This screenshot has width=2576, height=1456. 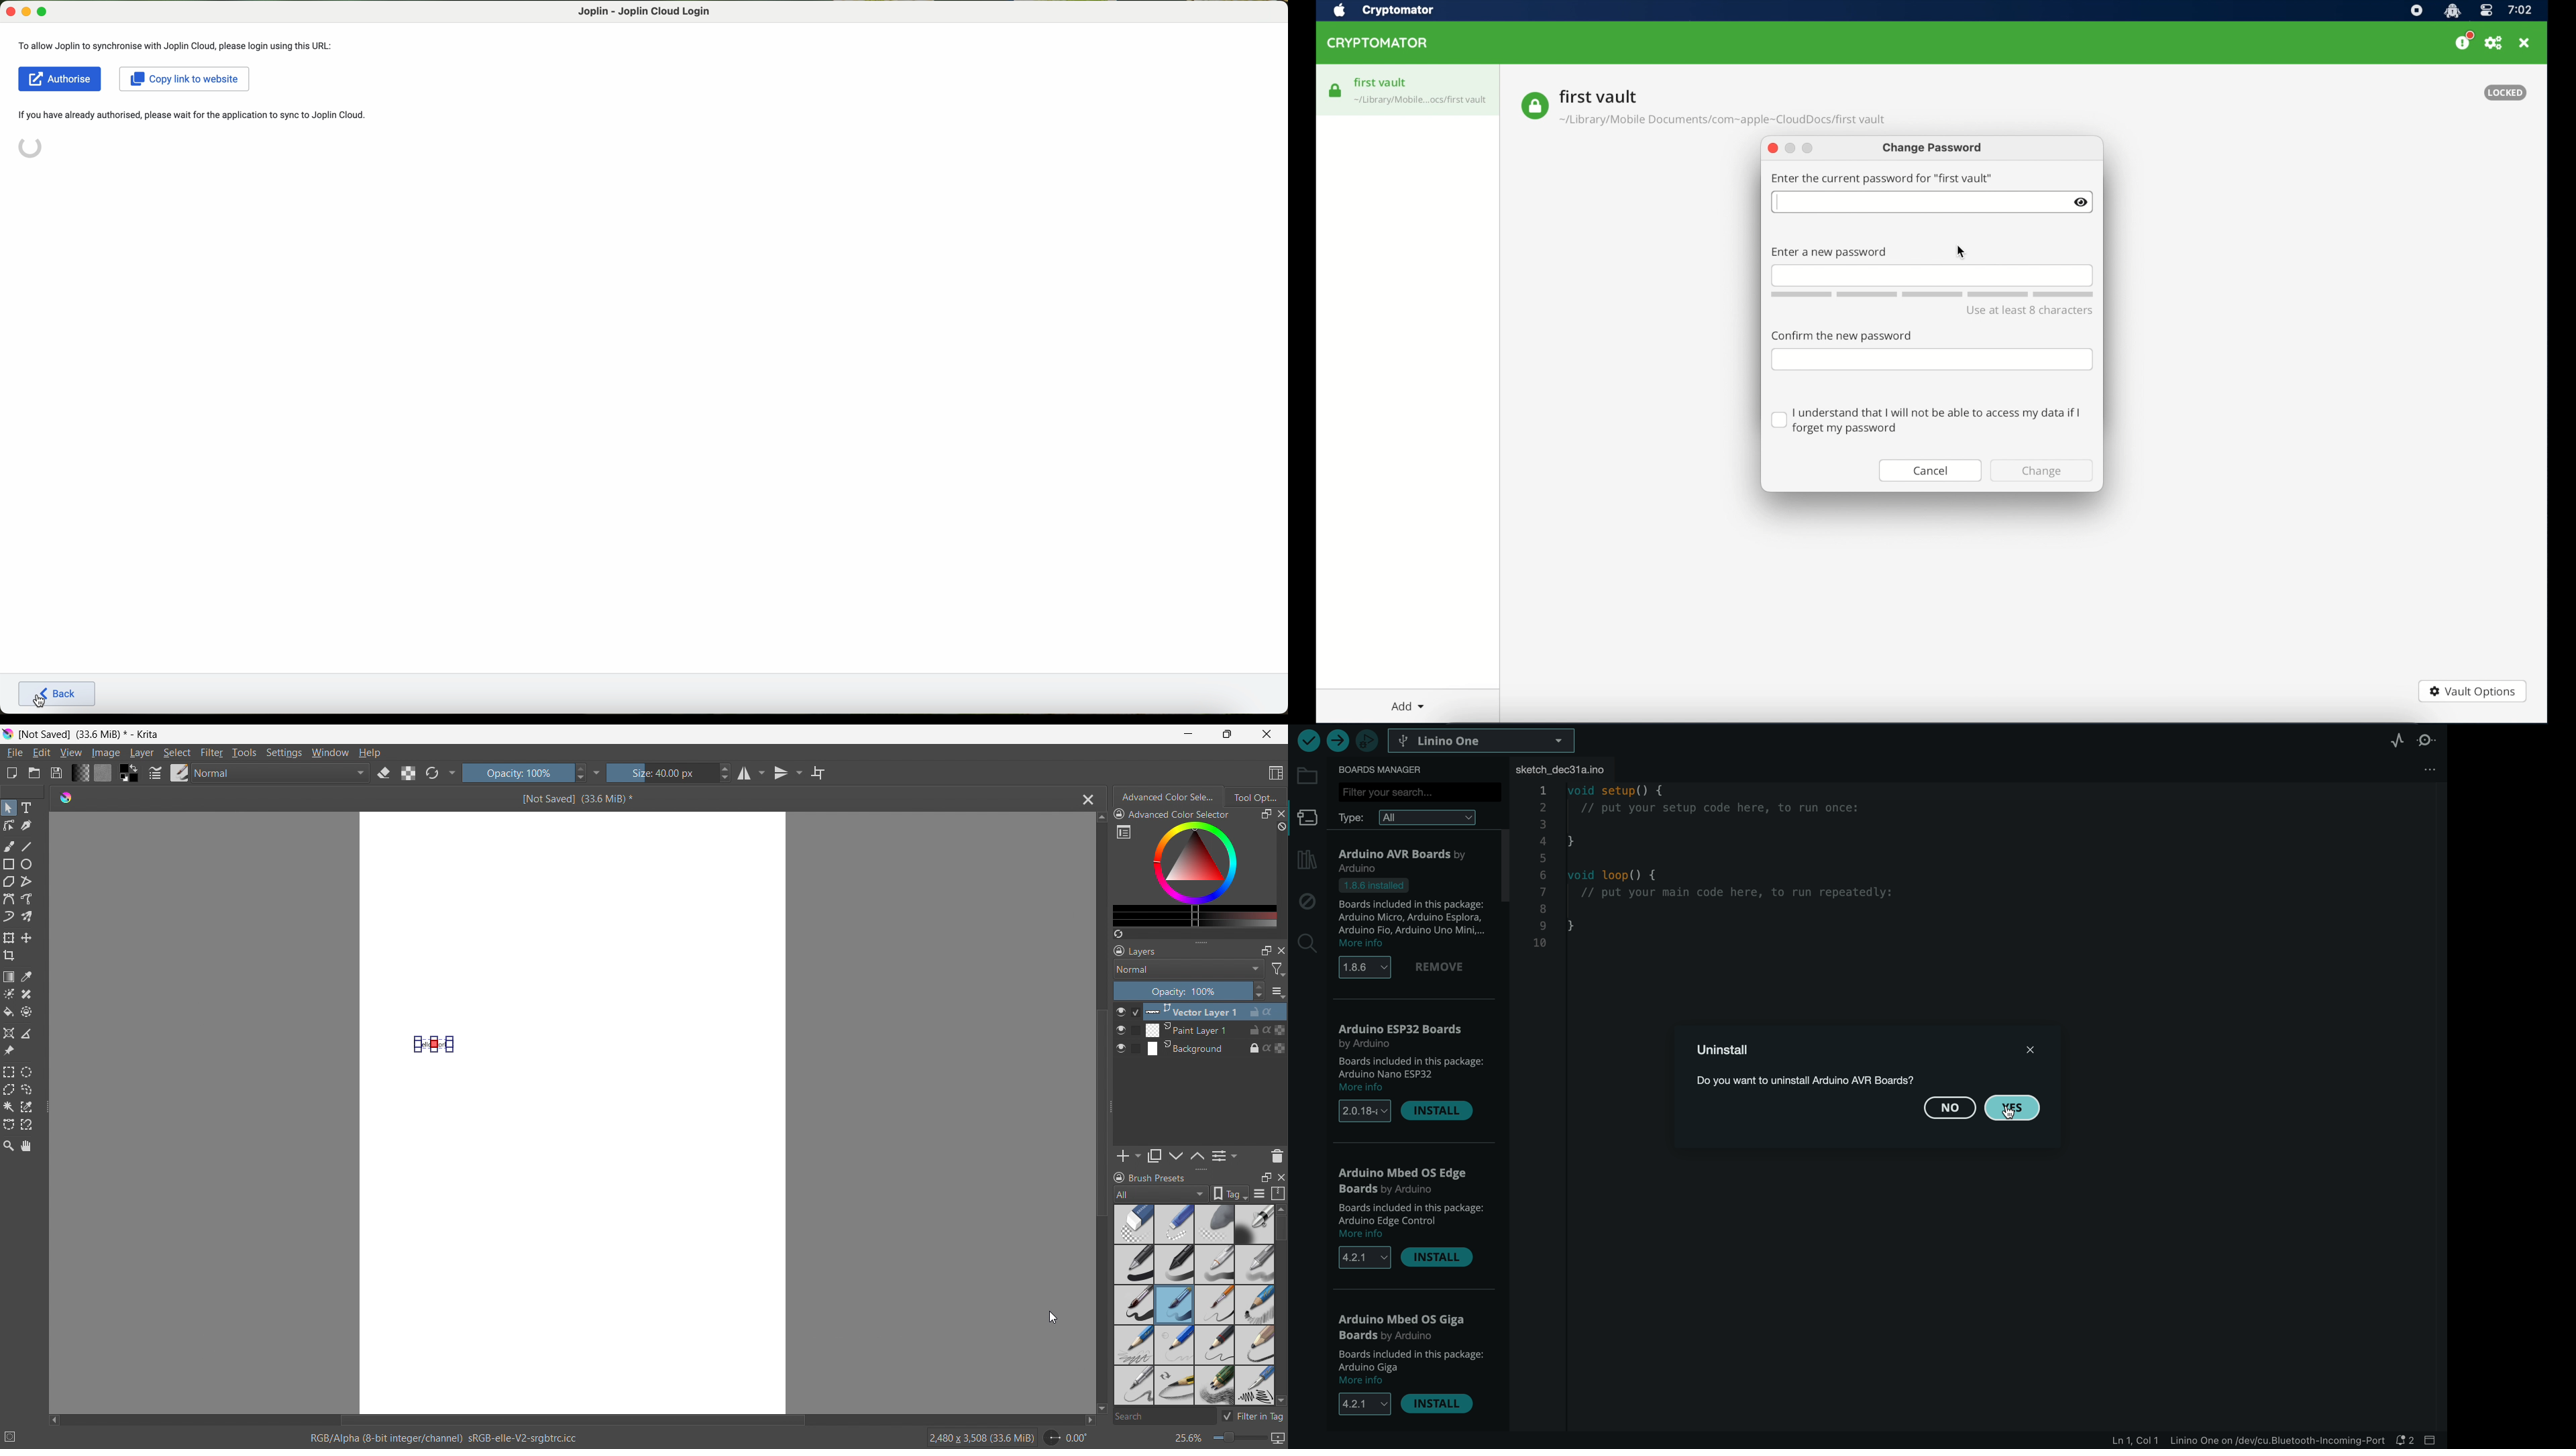 What do you see at coordinates (1195, 862) in the screenshot?
I see `color wheels` at bounding box center [1195, 862].